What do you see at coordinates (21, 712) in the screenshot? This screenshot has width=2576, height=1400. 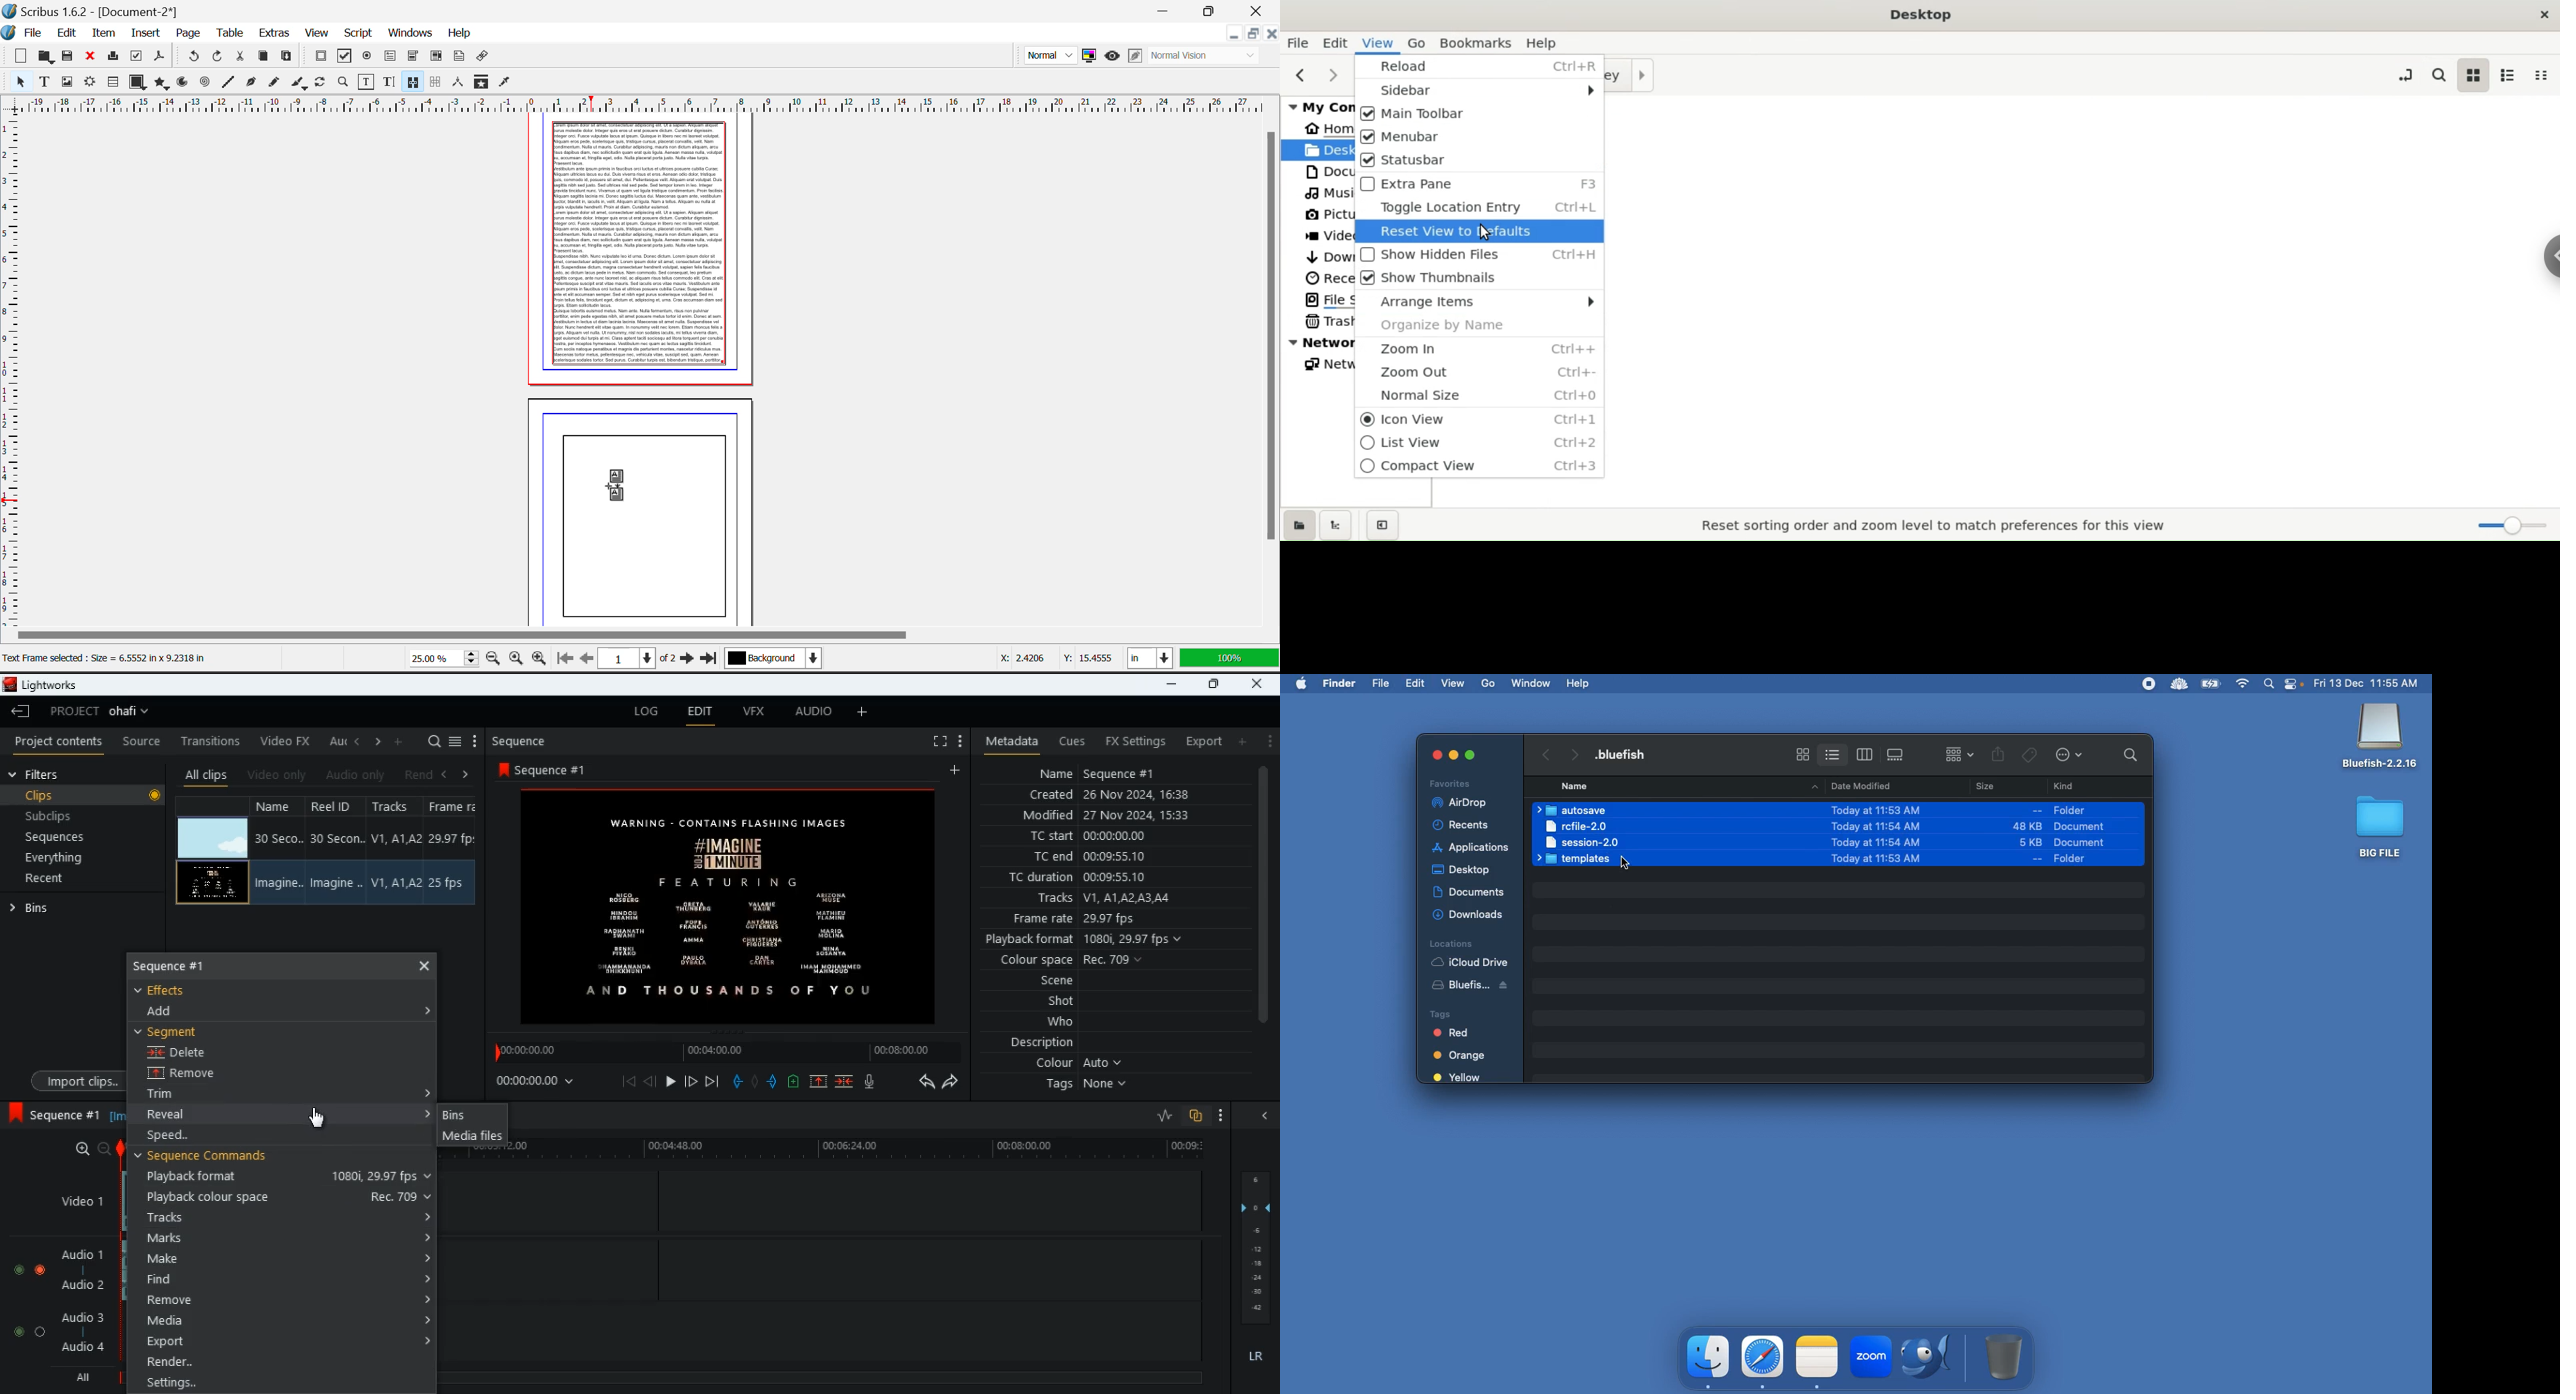 I see `back` at bounding box center [21, 712].